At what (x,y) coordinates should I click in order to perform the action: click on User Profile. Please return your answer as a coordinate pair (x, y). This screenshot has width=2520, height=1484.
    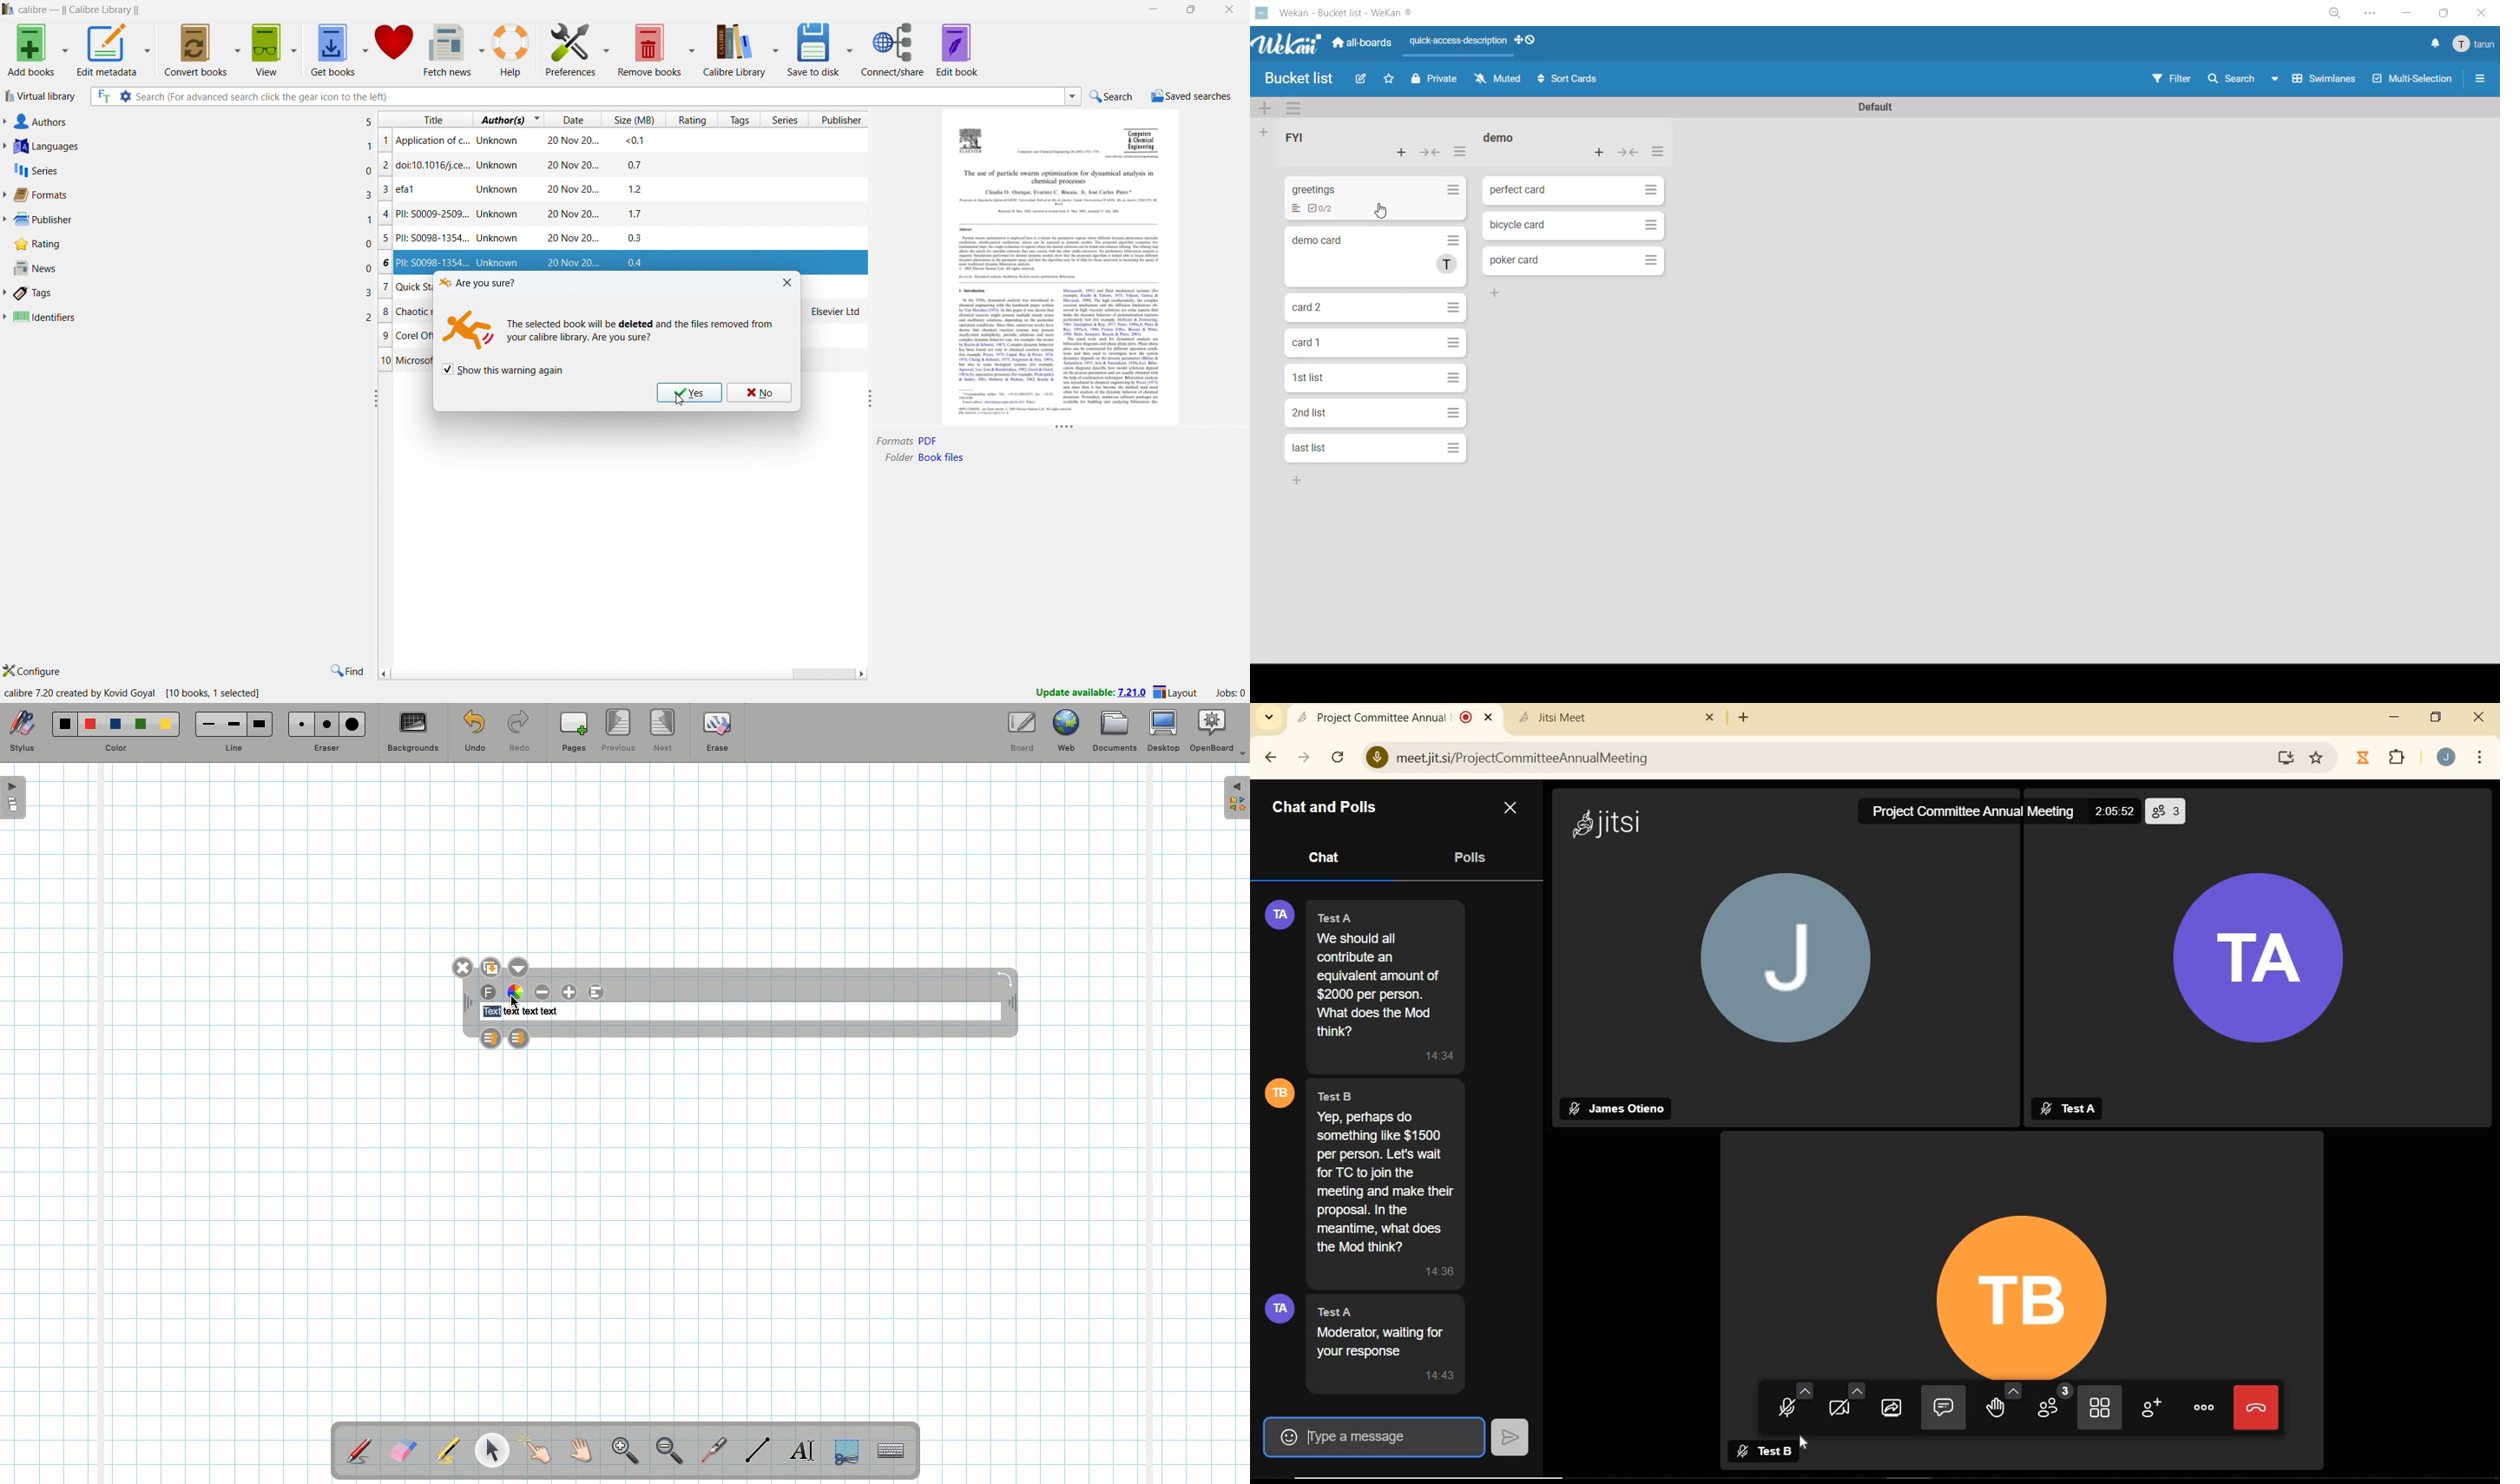
    Looking at the image, I should click on (1274, 913).